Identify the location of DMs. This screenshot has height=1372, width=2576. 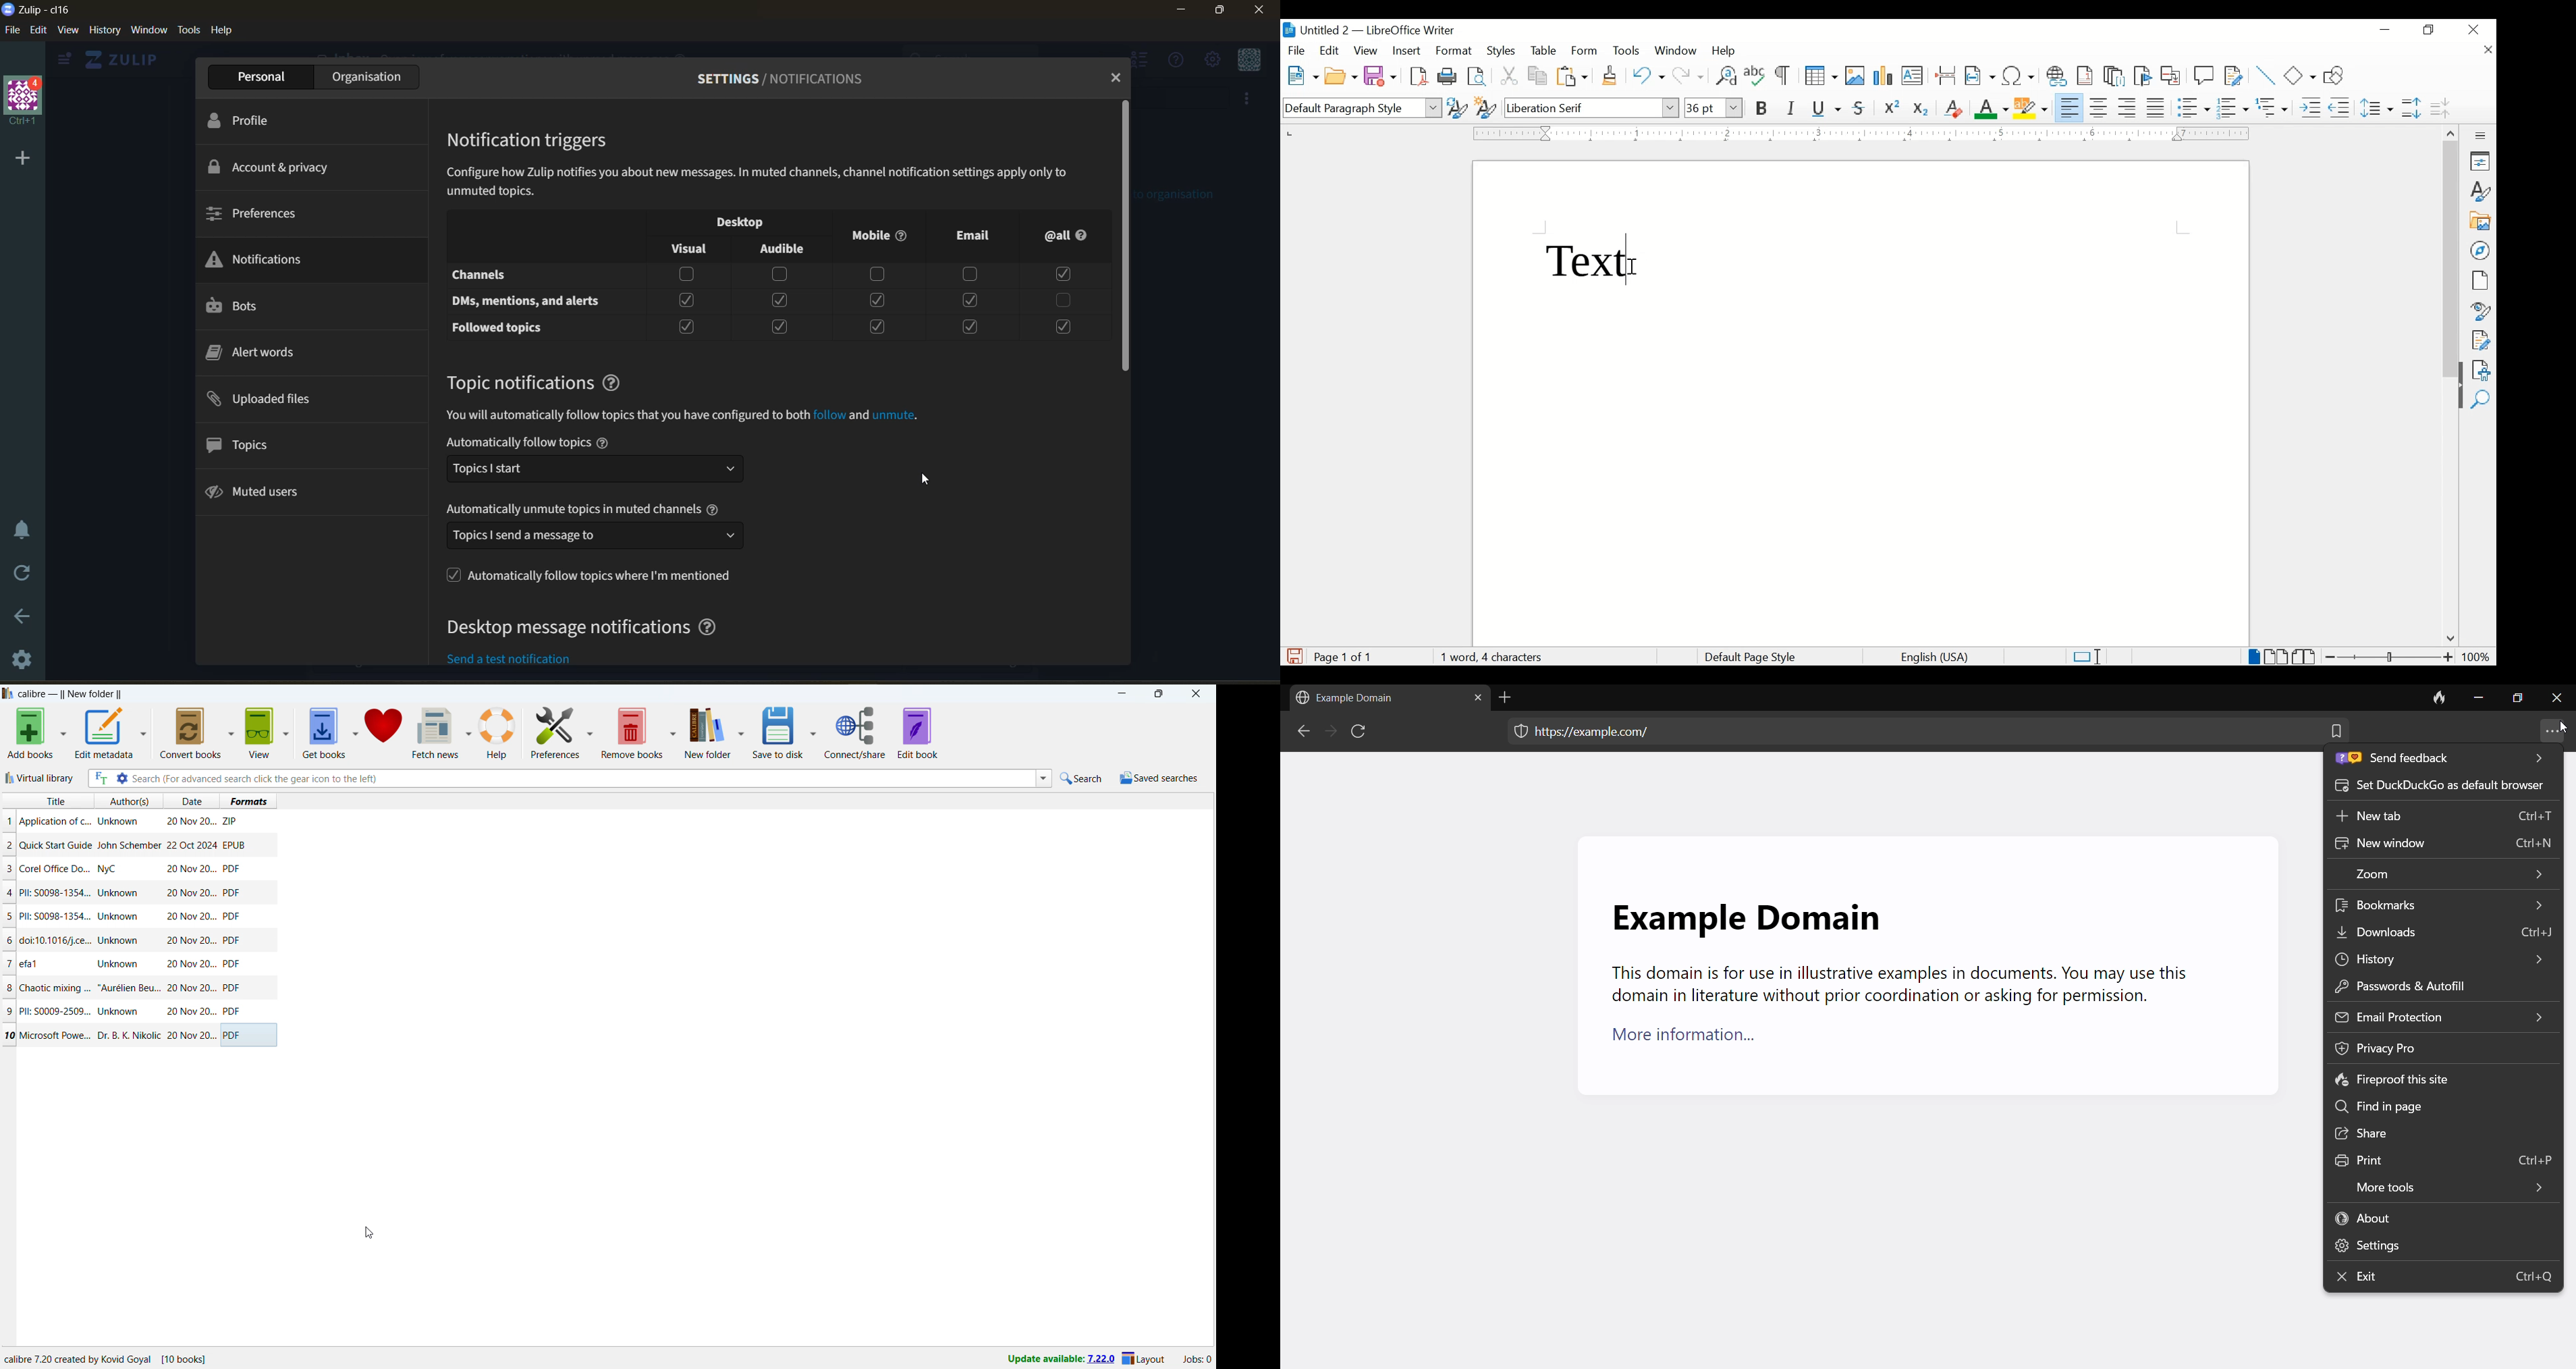
(528, 303).